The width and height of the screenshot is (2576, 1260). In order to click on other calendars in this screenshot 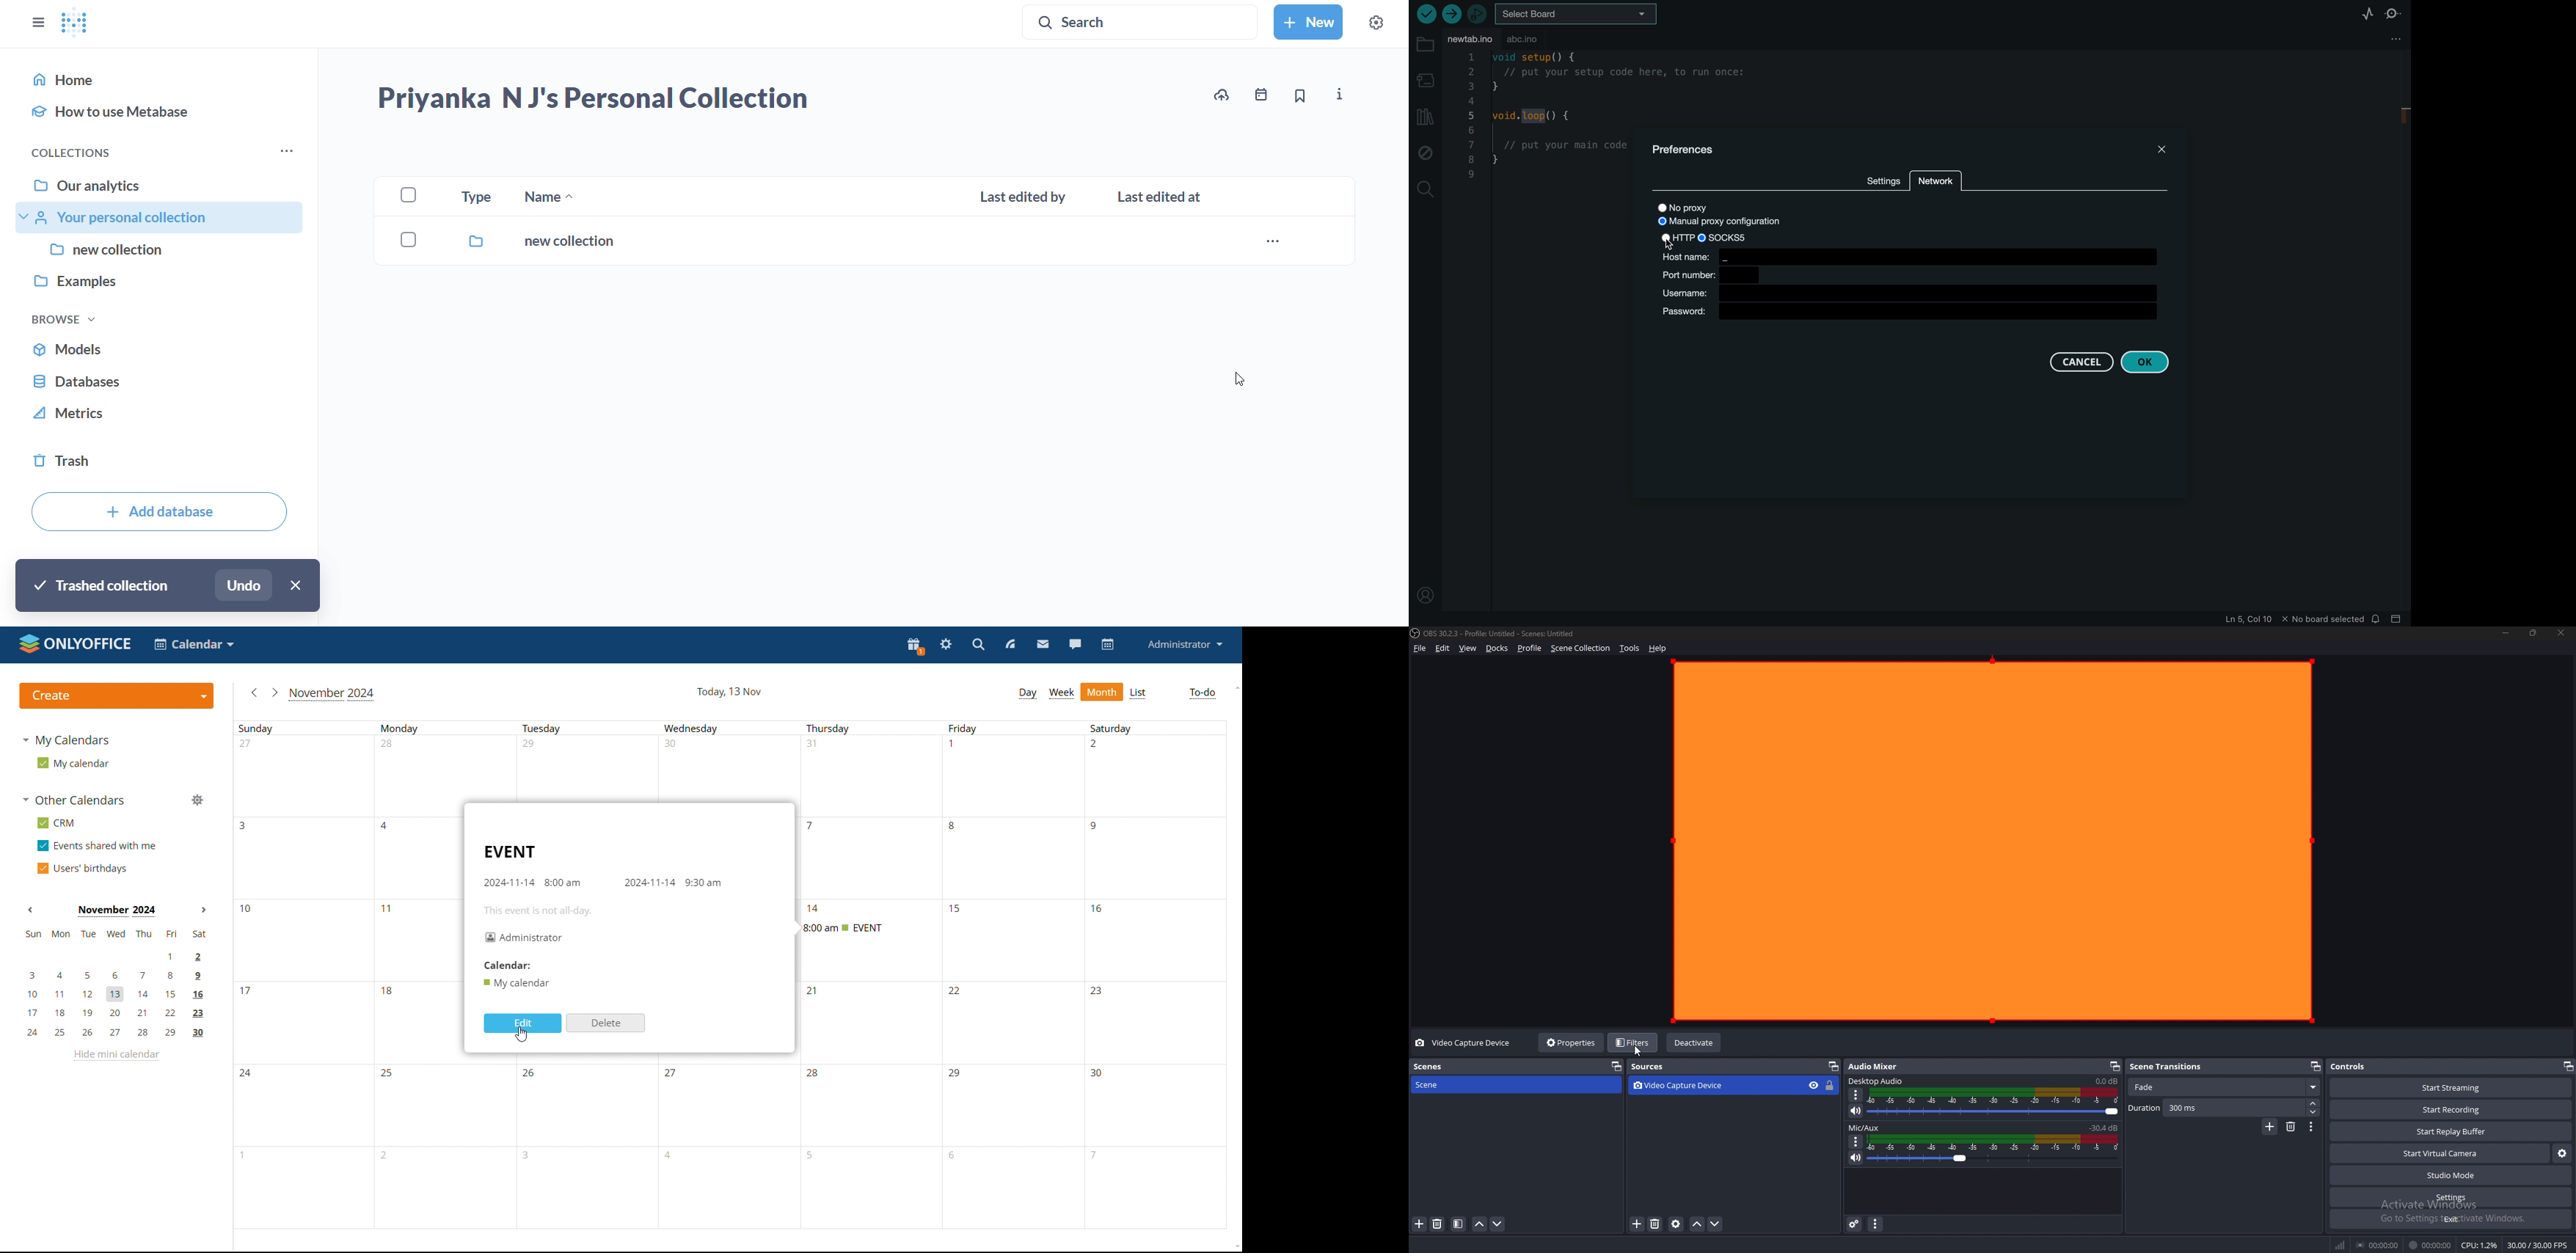, I will do `click(75, 800)`.